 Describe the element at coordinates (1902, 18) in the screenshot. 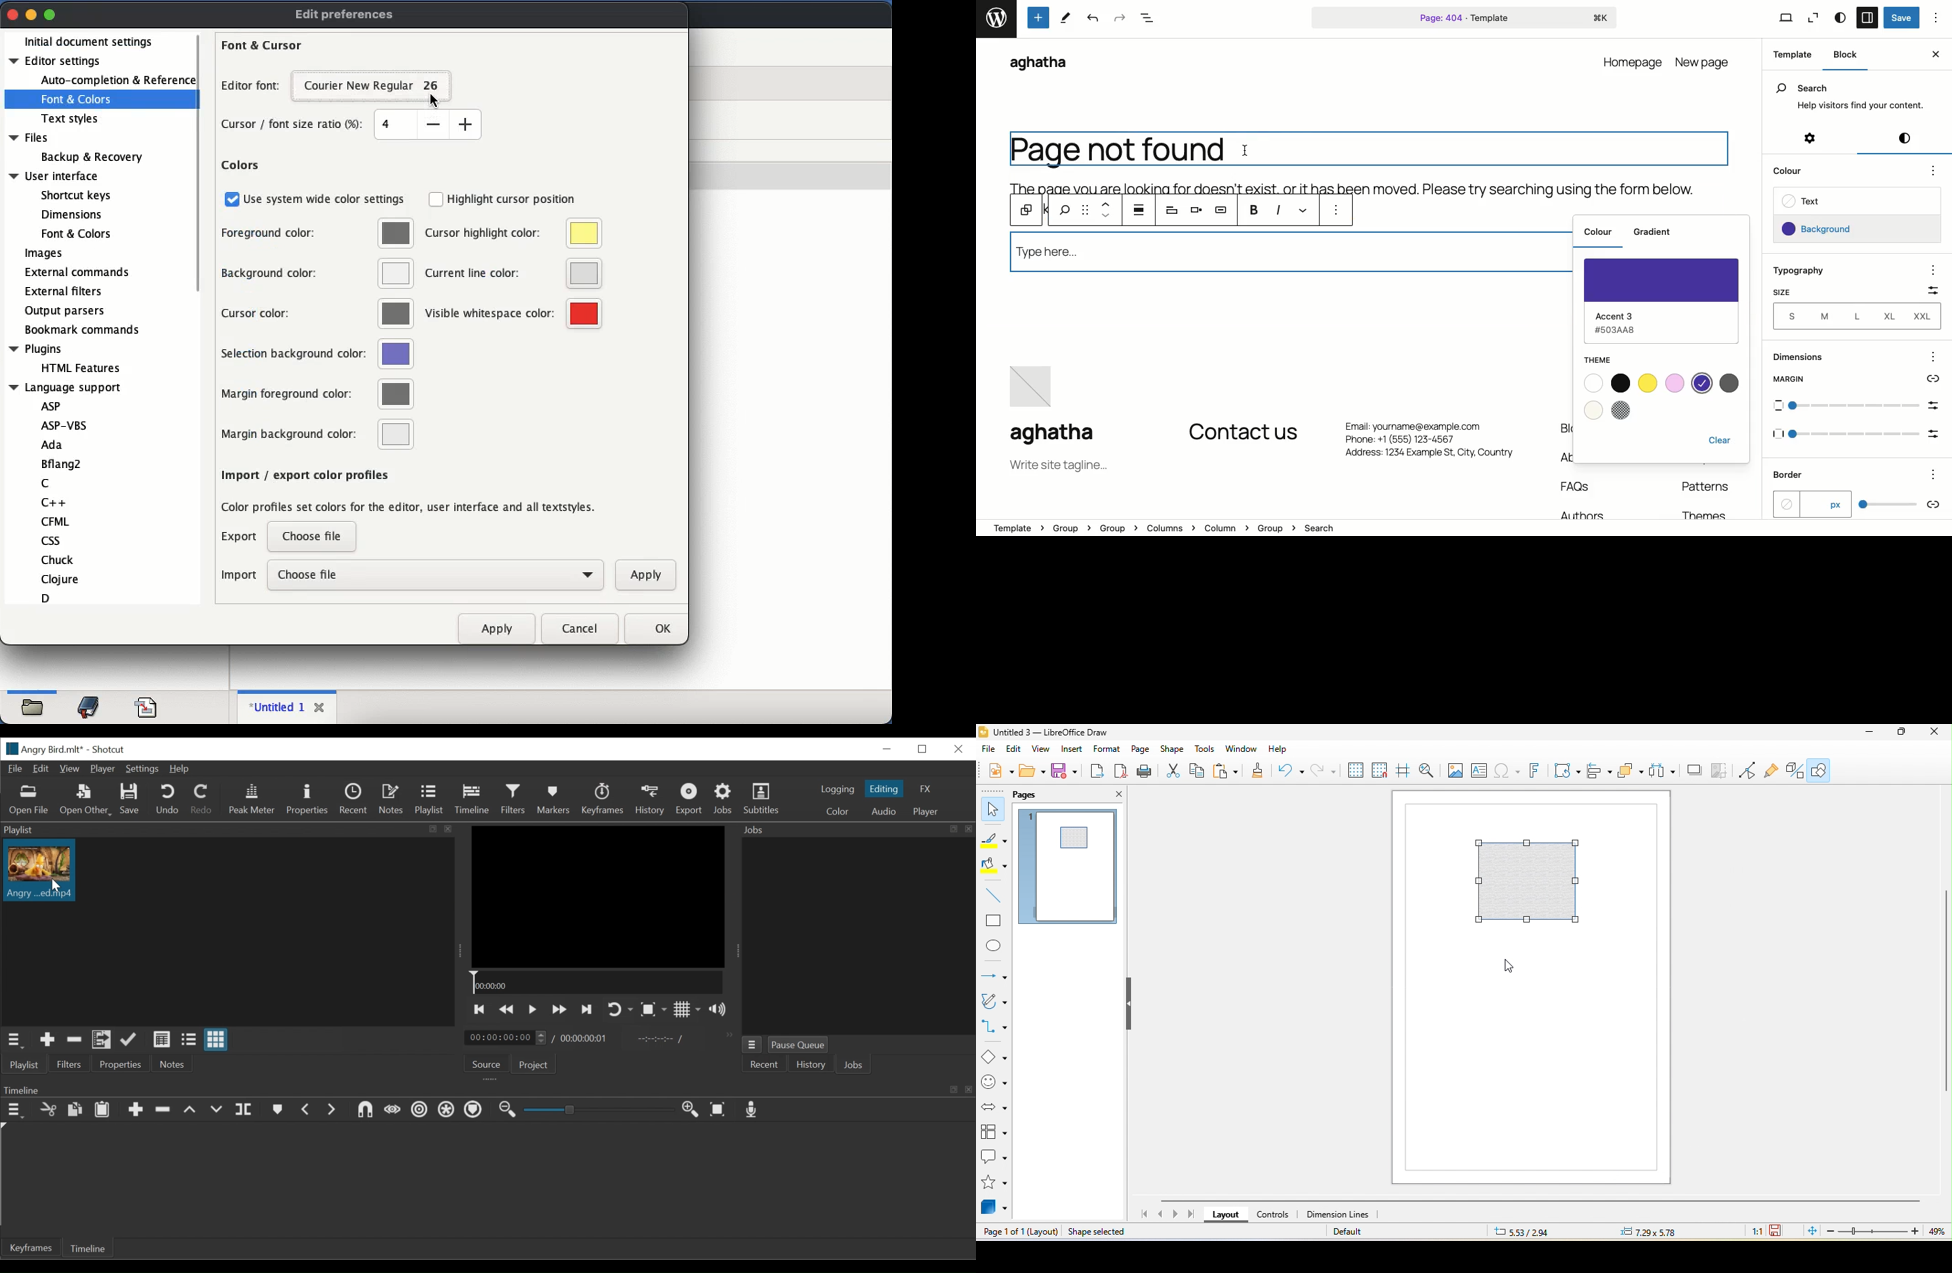

I see `Save` at that location.